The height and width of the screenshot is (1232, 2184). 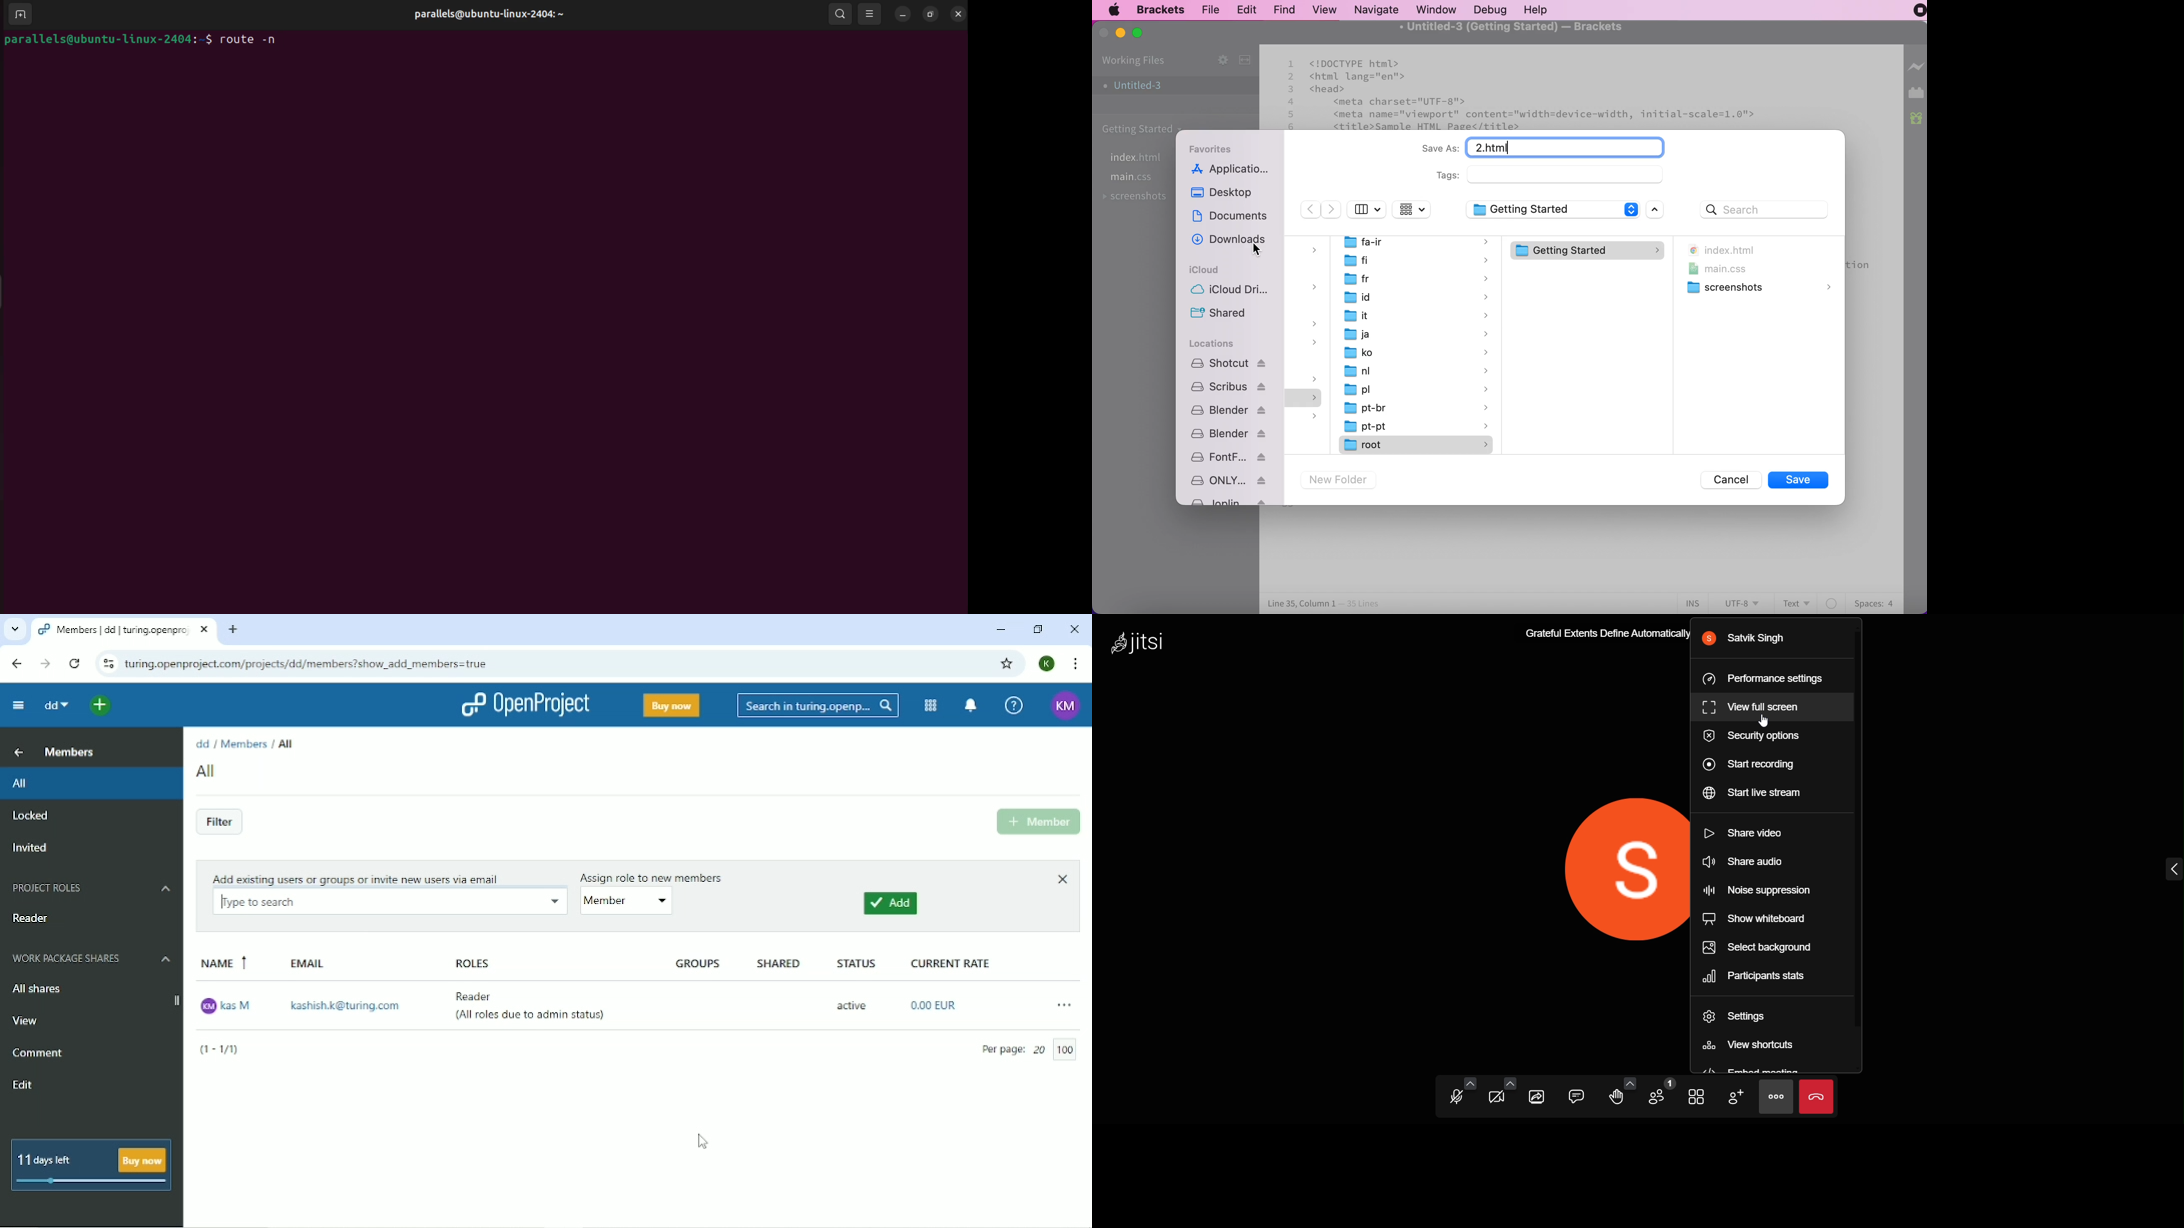 What do you see at coordinates (952, 962) in the screenshot?
I see `Current rate` at bounding box center [952, 962].